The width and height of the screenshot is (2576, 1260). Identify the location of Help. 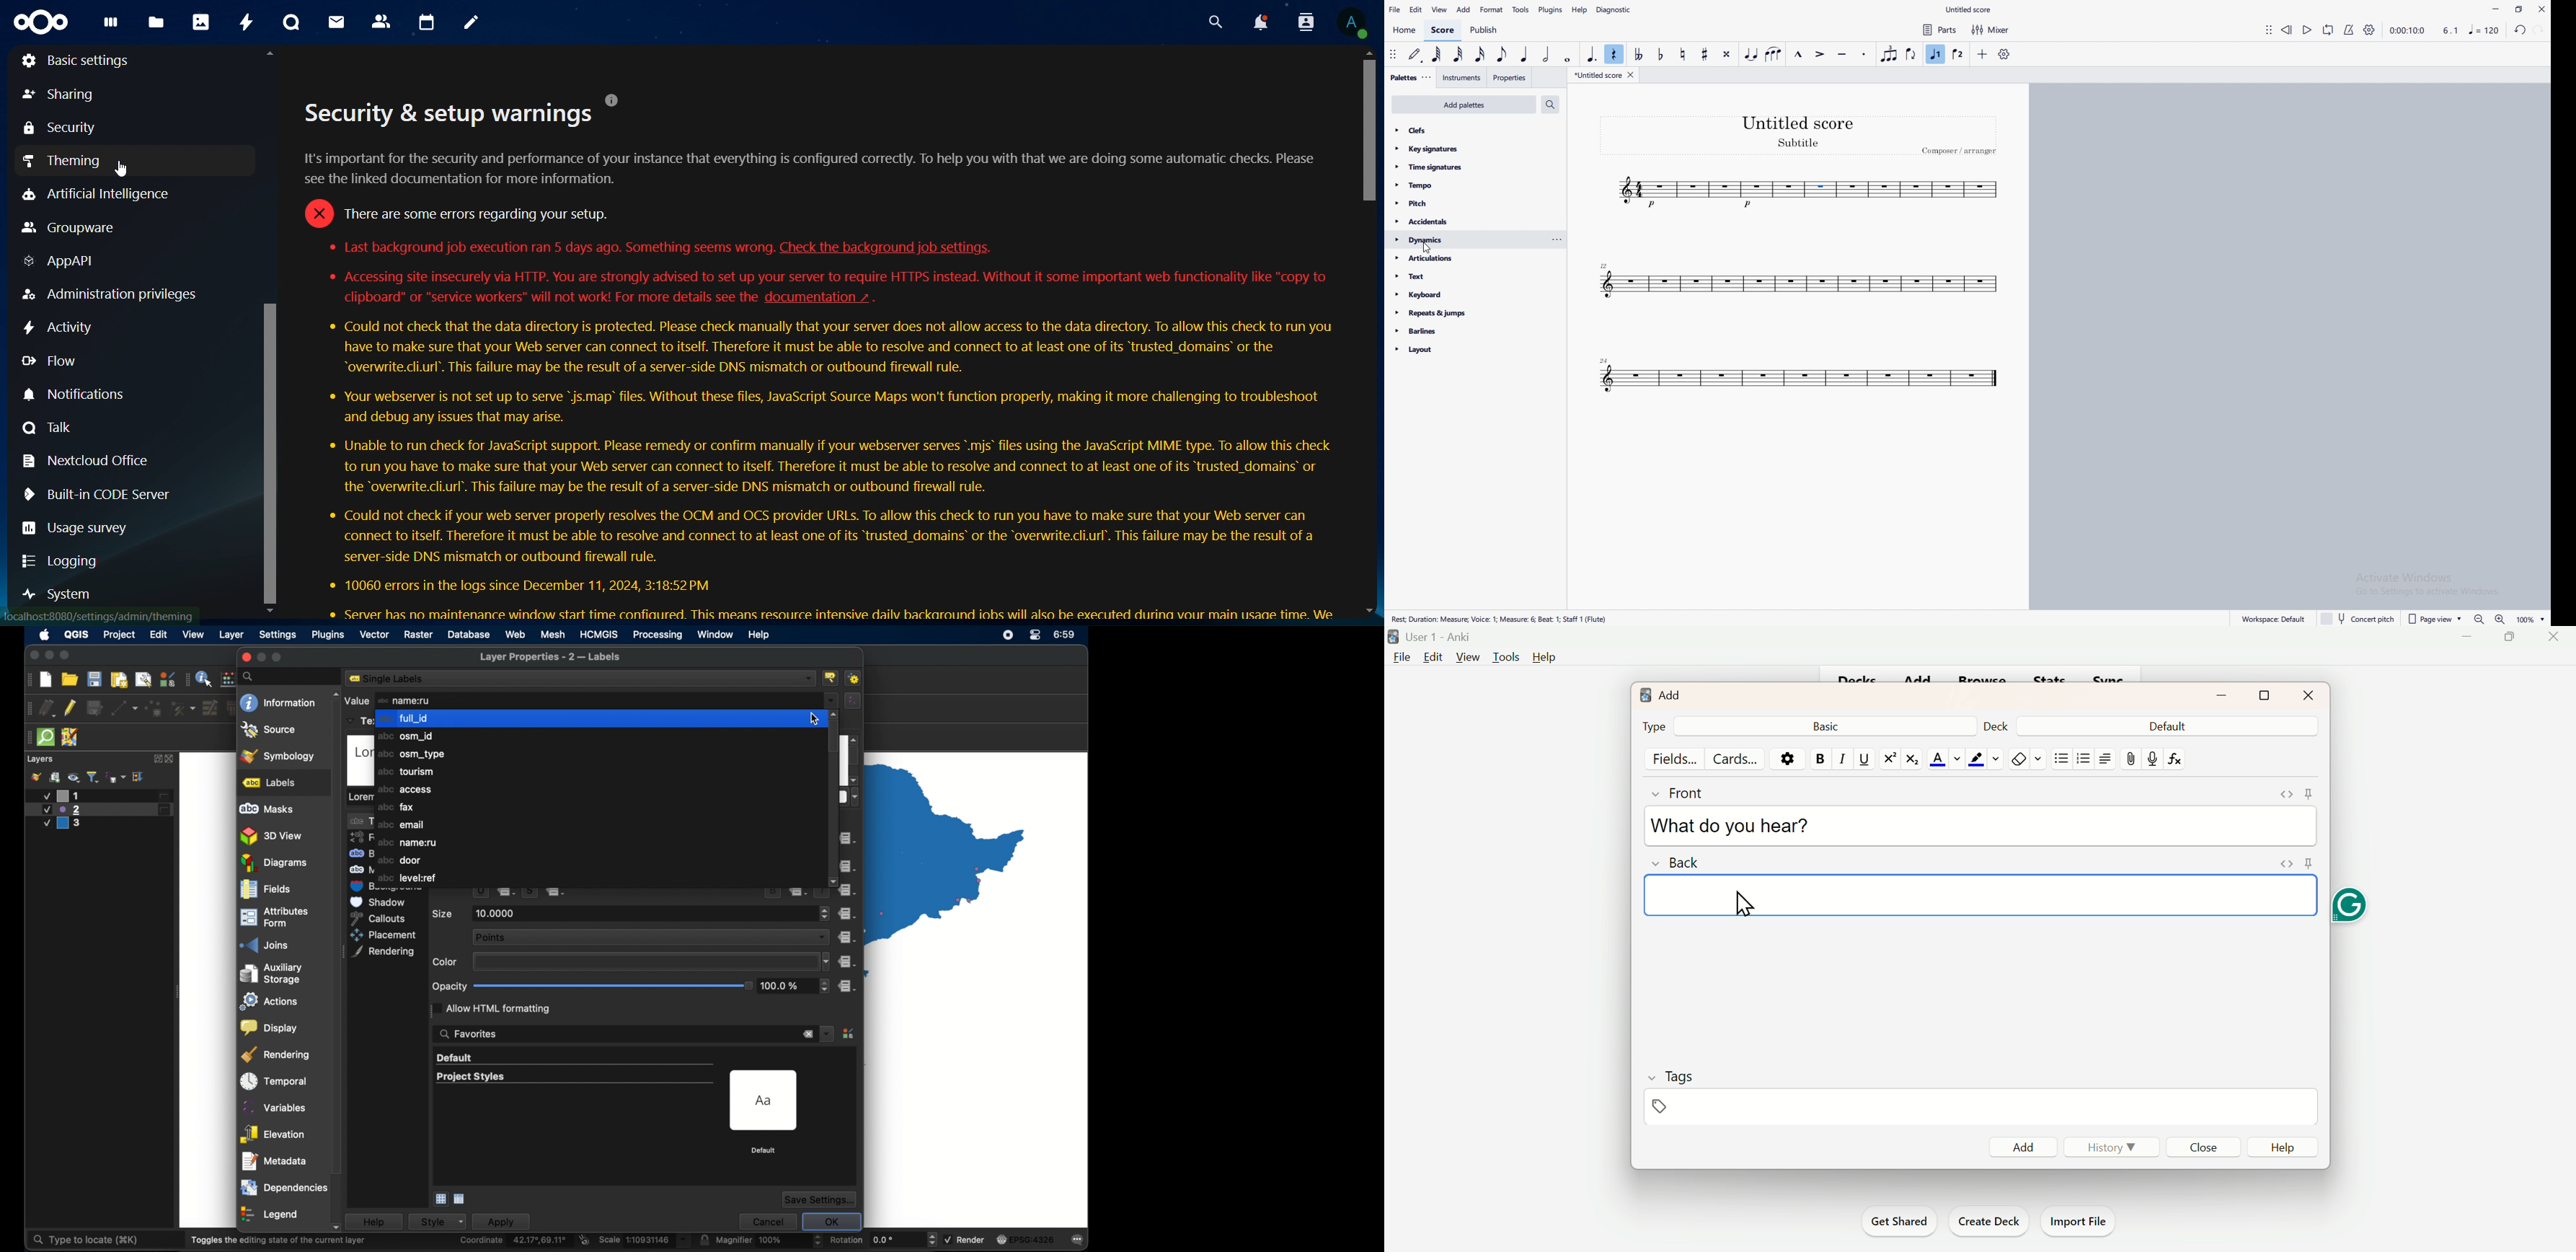
(1544, 655).